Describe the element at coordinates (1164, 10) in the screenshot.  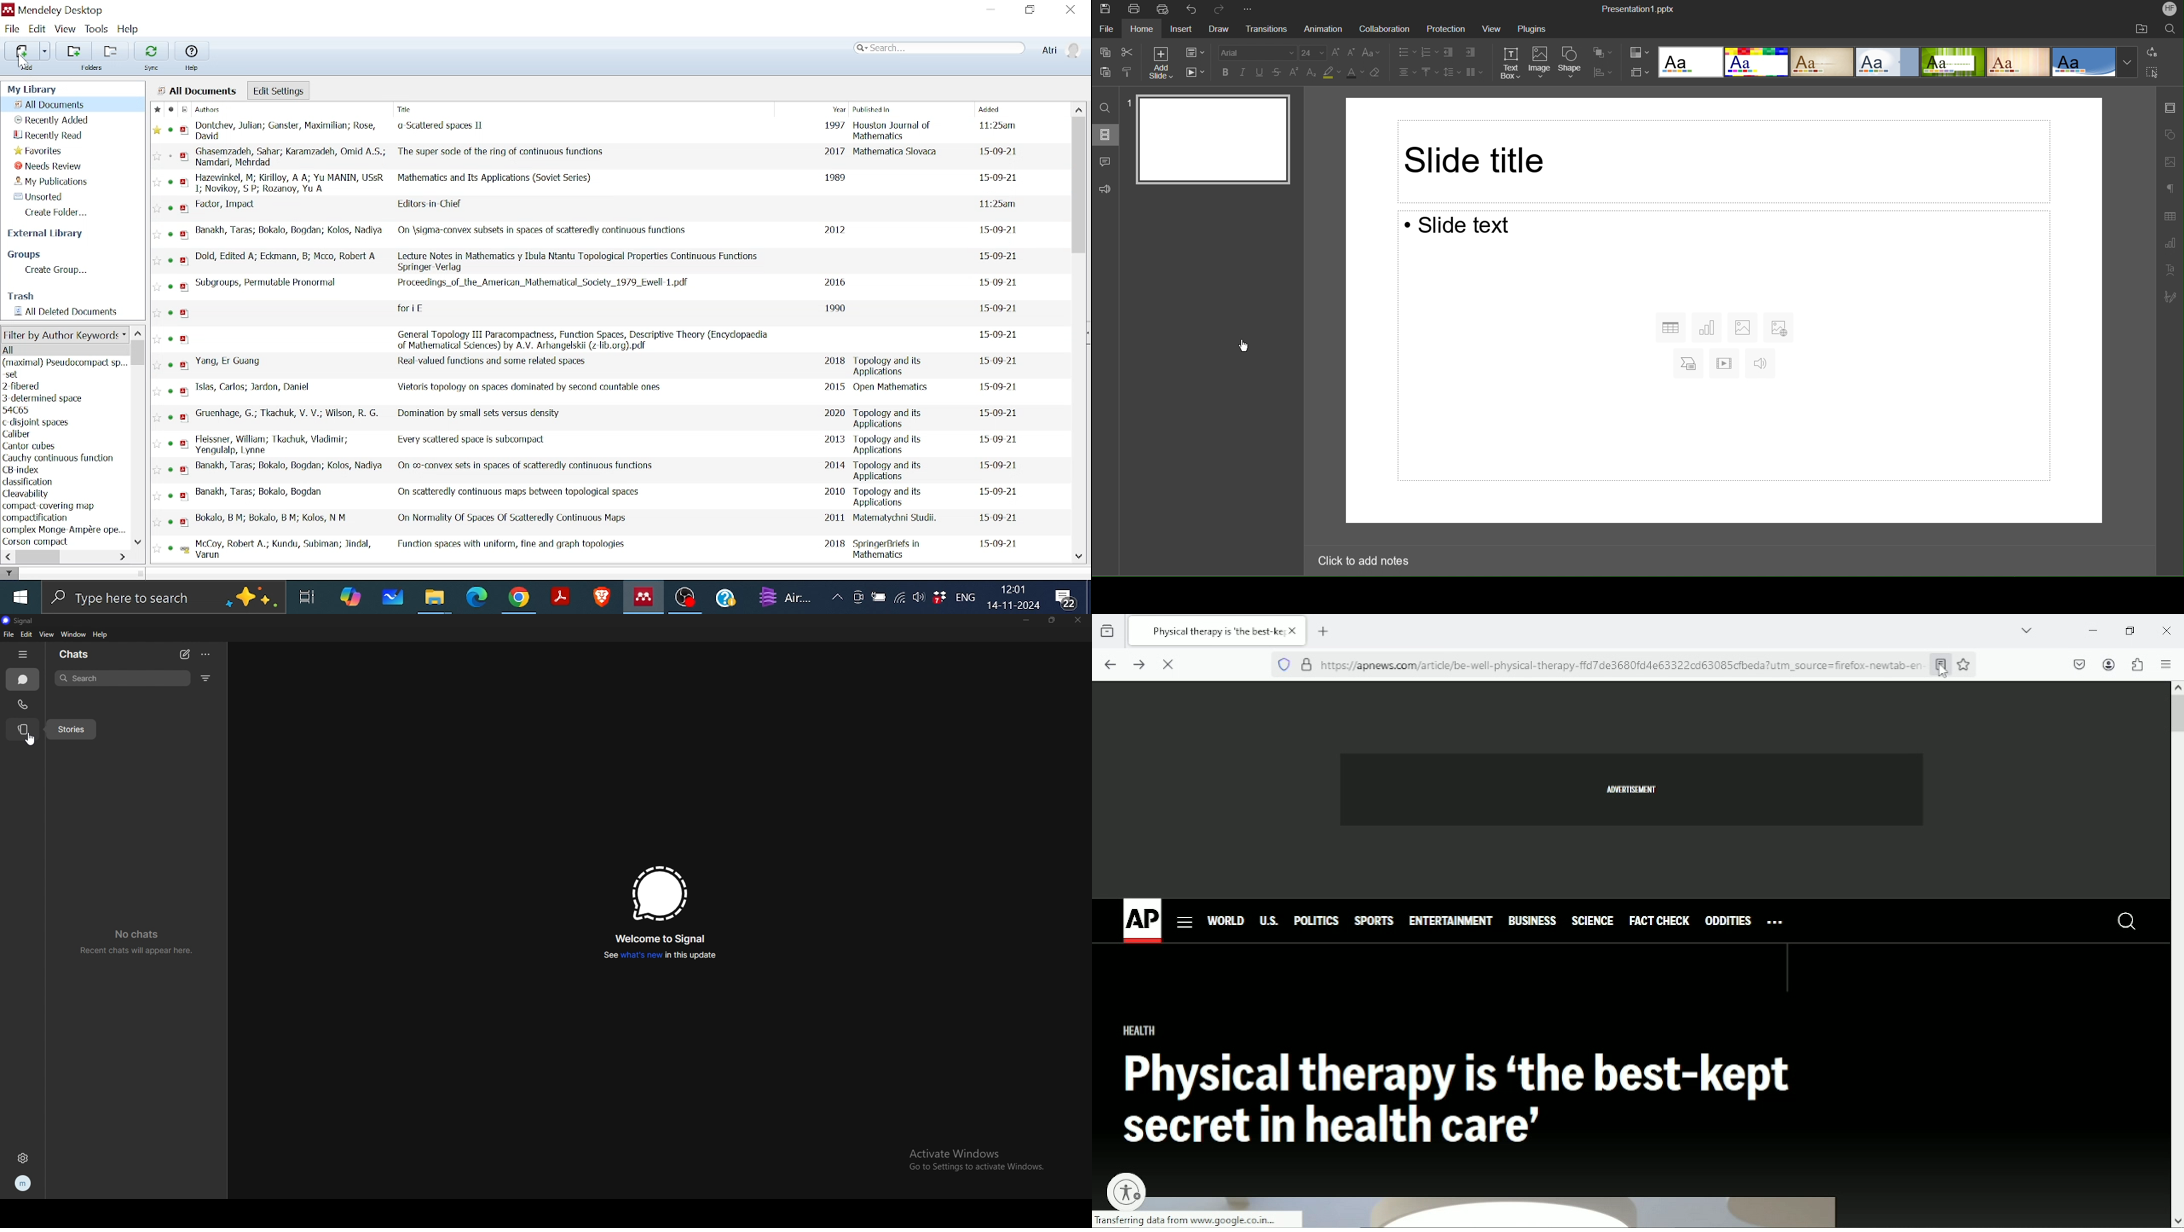
I see `Quick Print` at that location.